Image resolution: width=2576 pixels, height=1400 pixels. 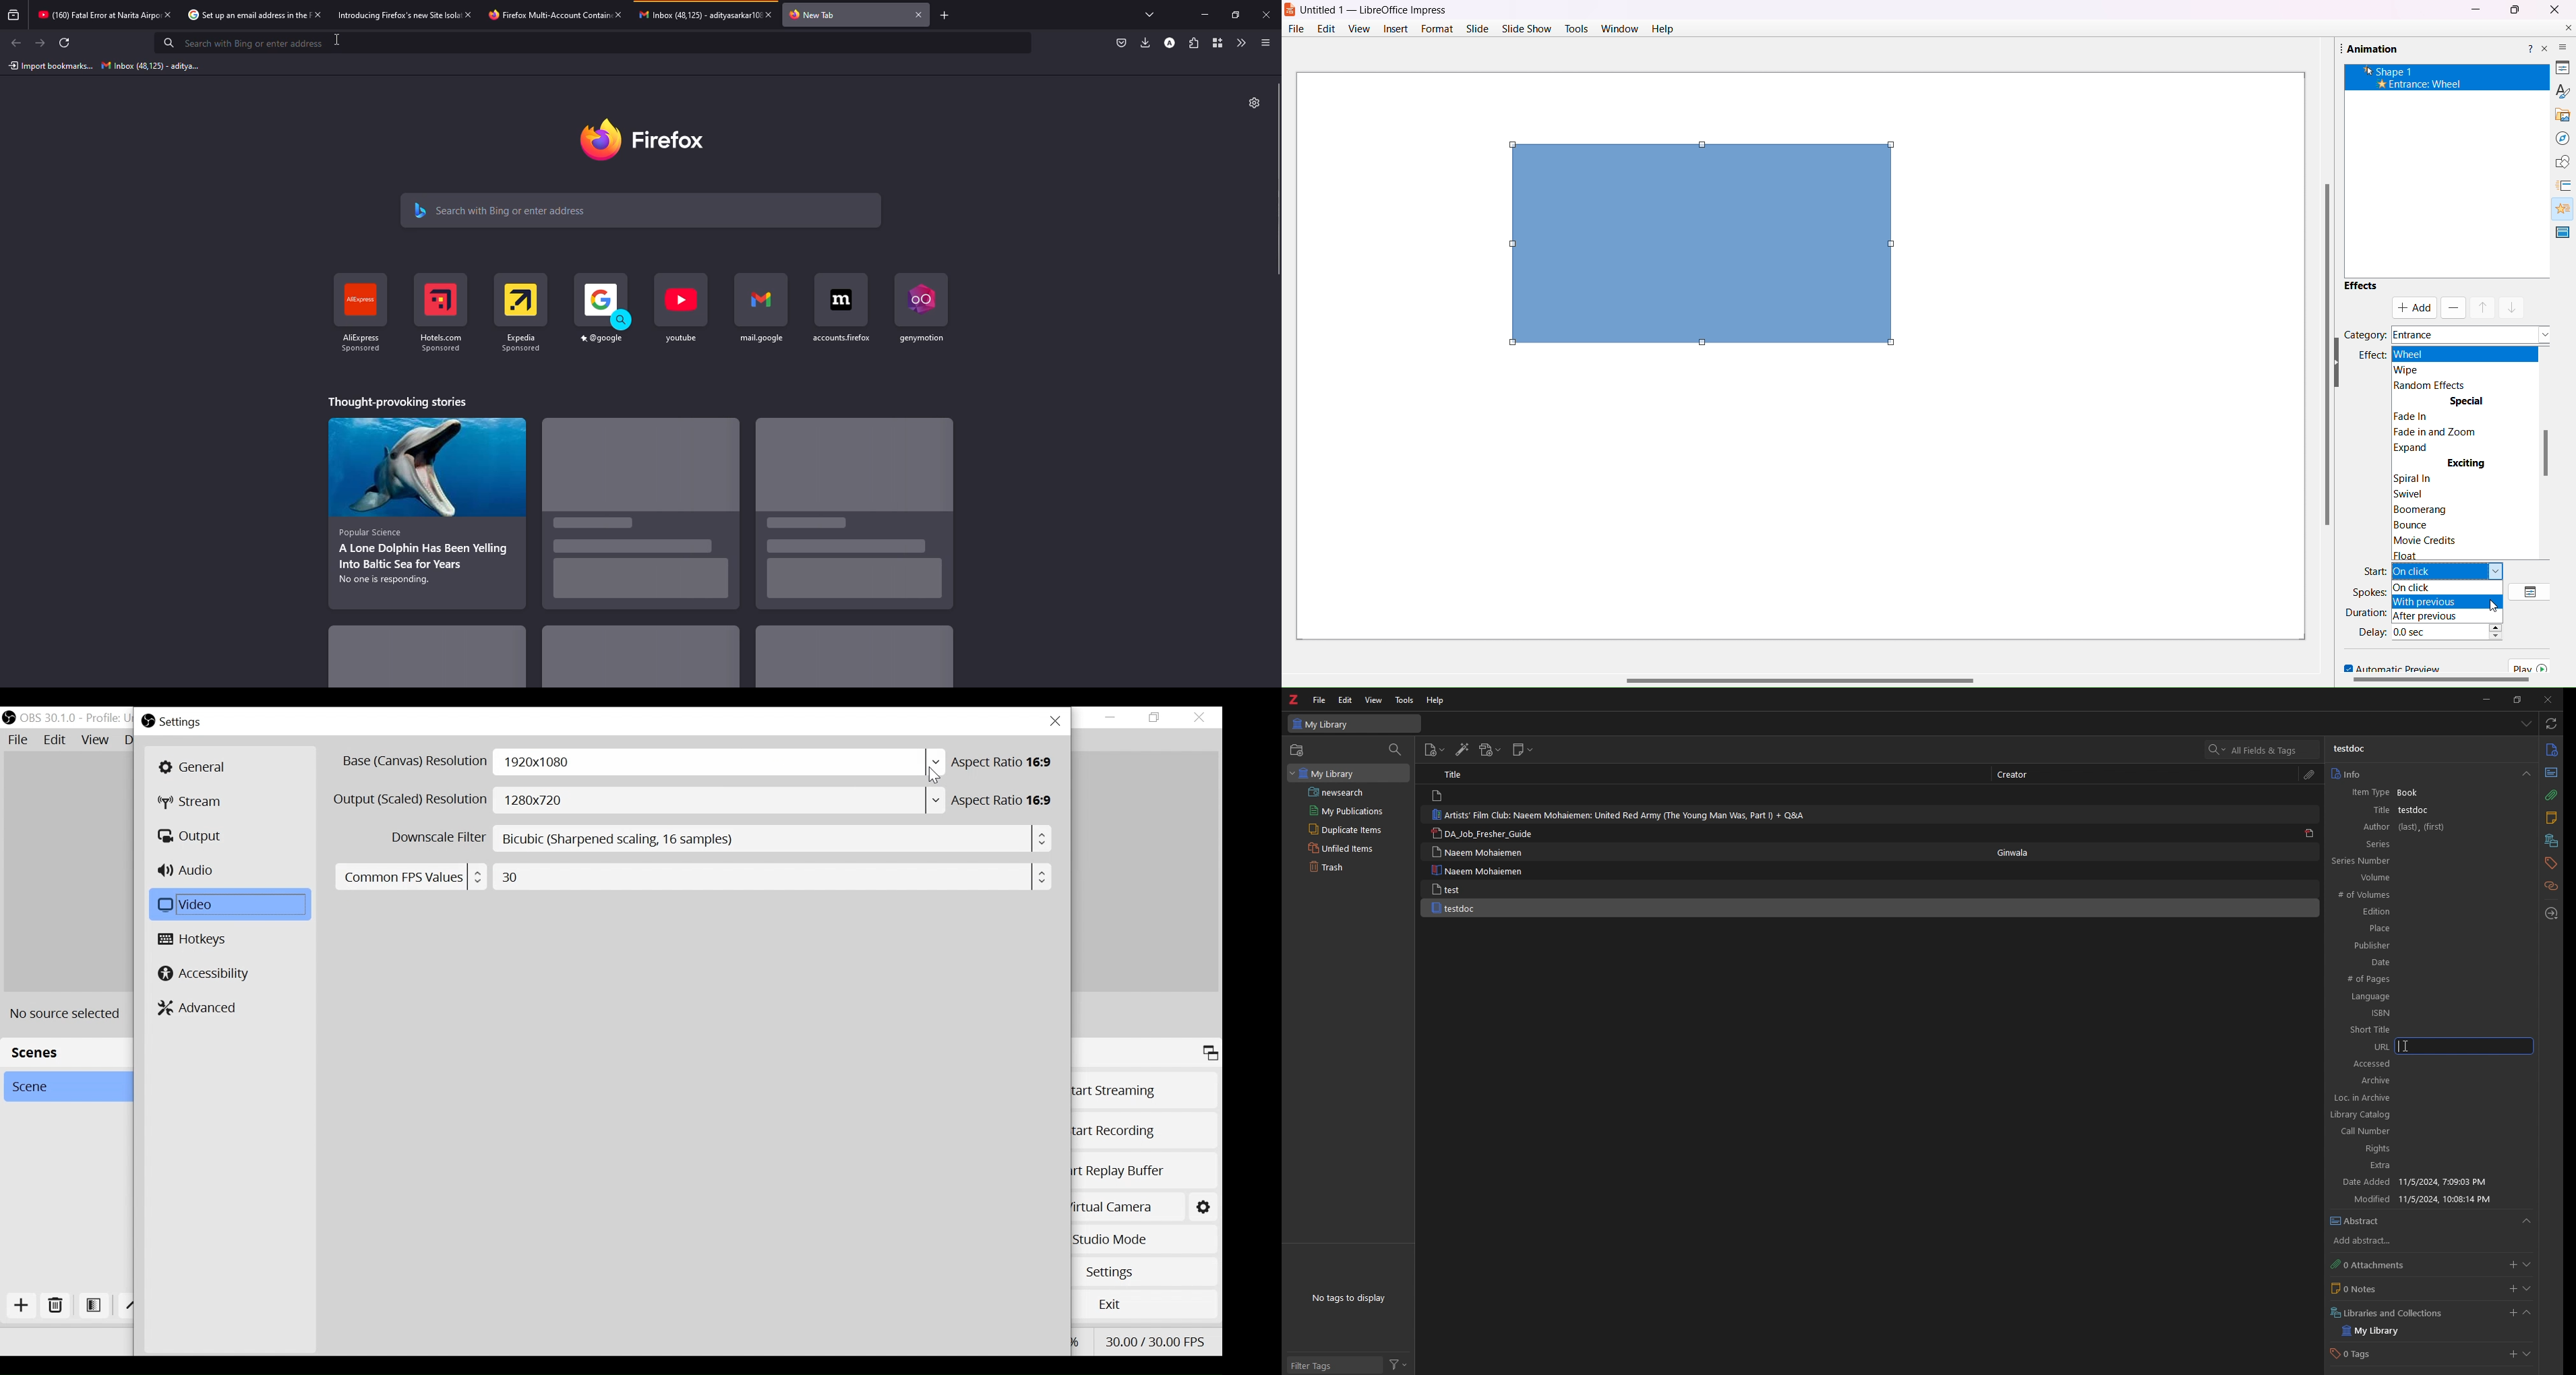 I want to click on help, so click(x=1436, y=701).